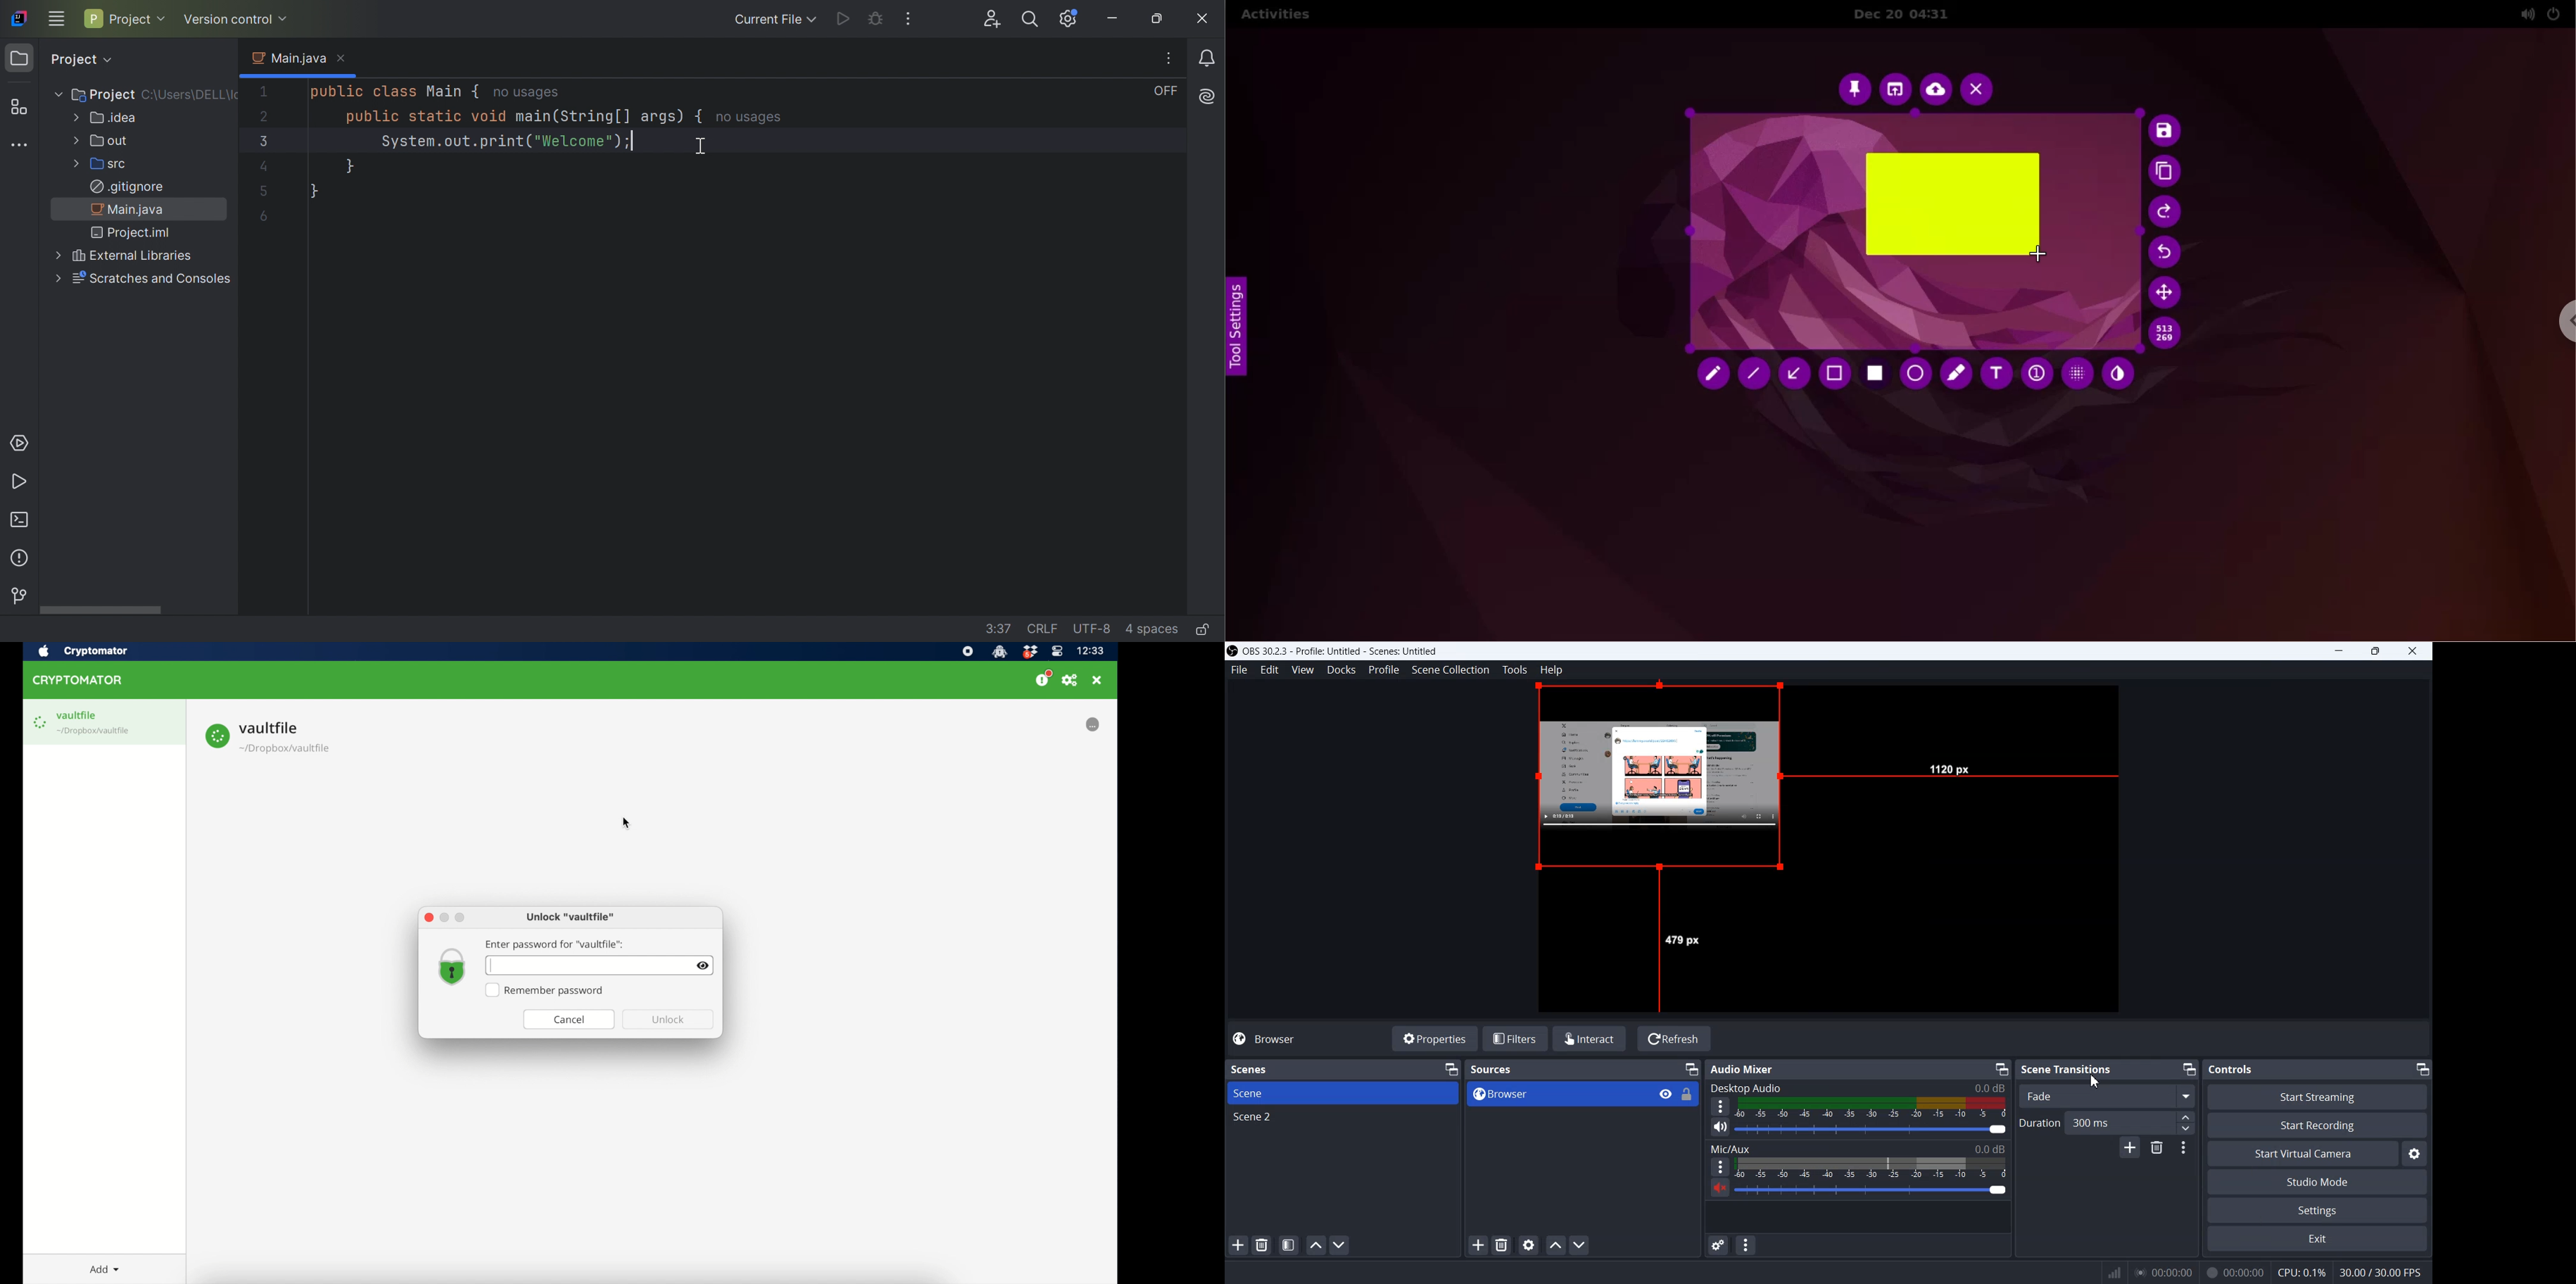 The image size is (2576, 1288). Describe the element at coordinates (1873, 1108) in the screenshot. I see `Volume level Indicator` at that location.